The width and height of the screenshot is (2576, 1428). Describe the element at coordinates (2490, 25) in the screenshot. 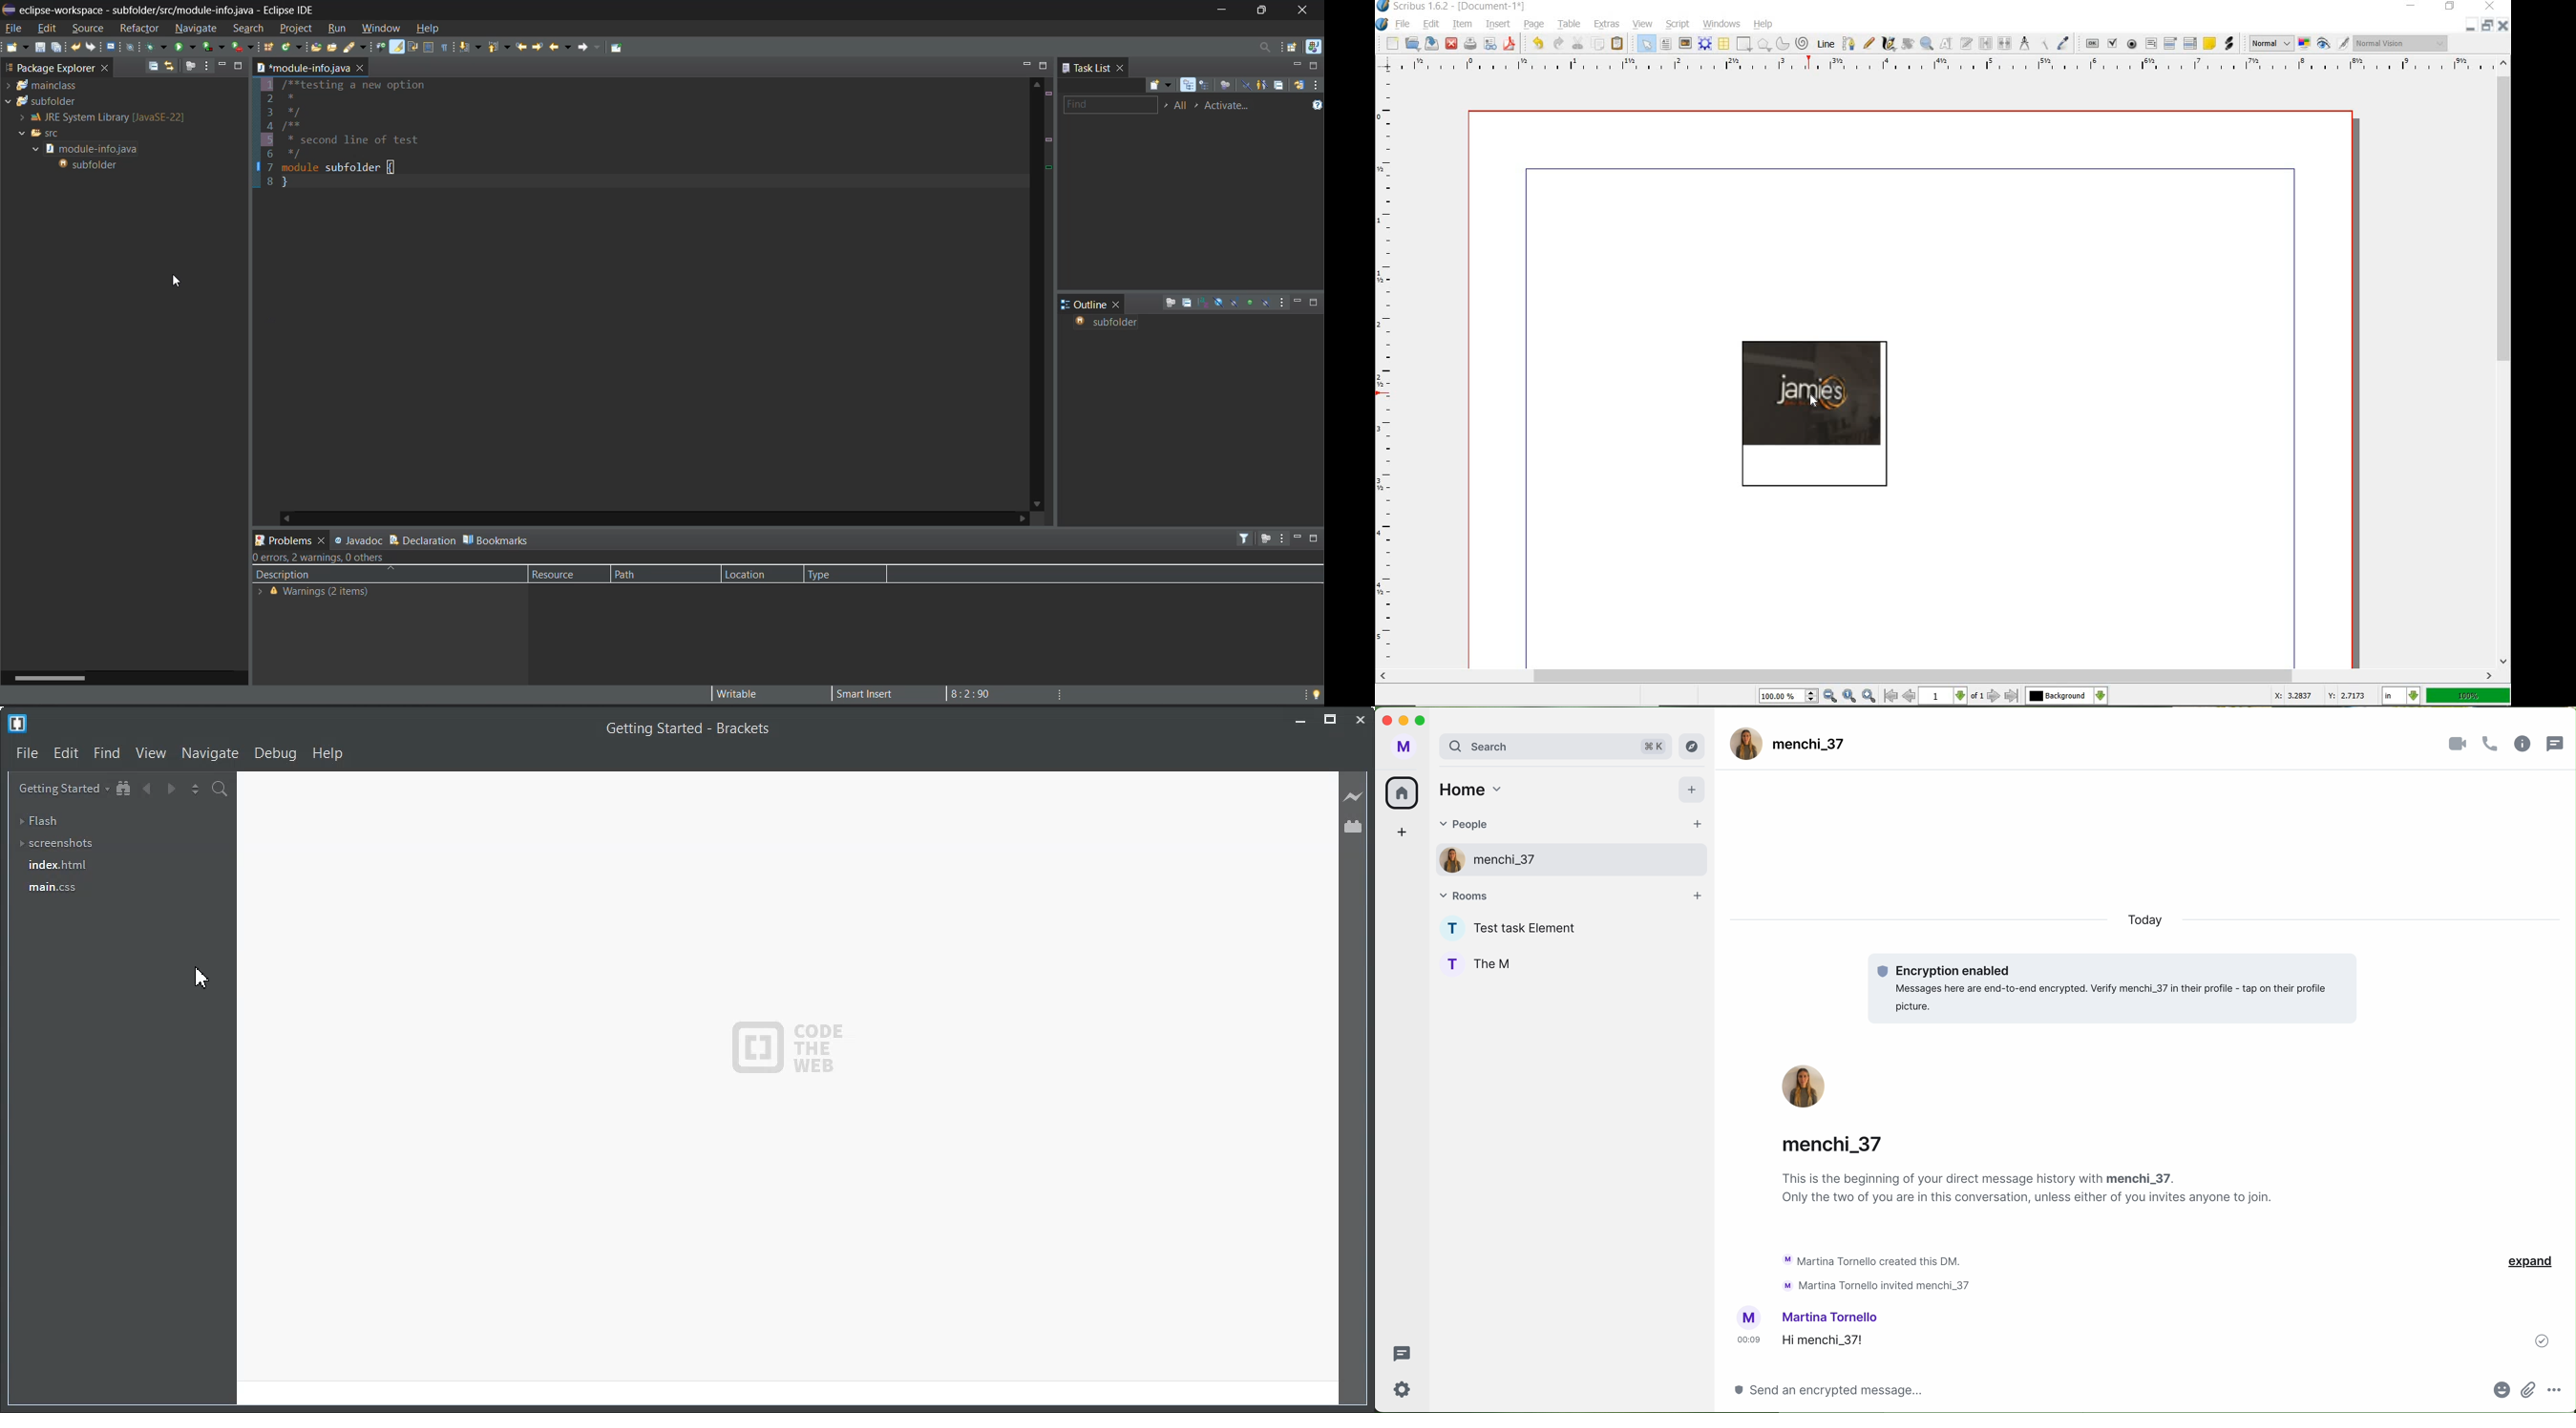

I see `RESTORE` at that location.